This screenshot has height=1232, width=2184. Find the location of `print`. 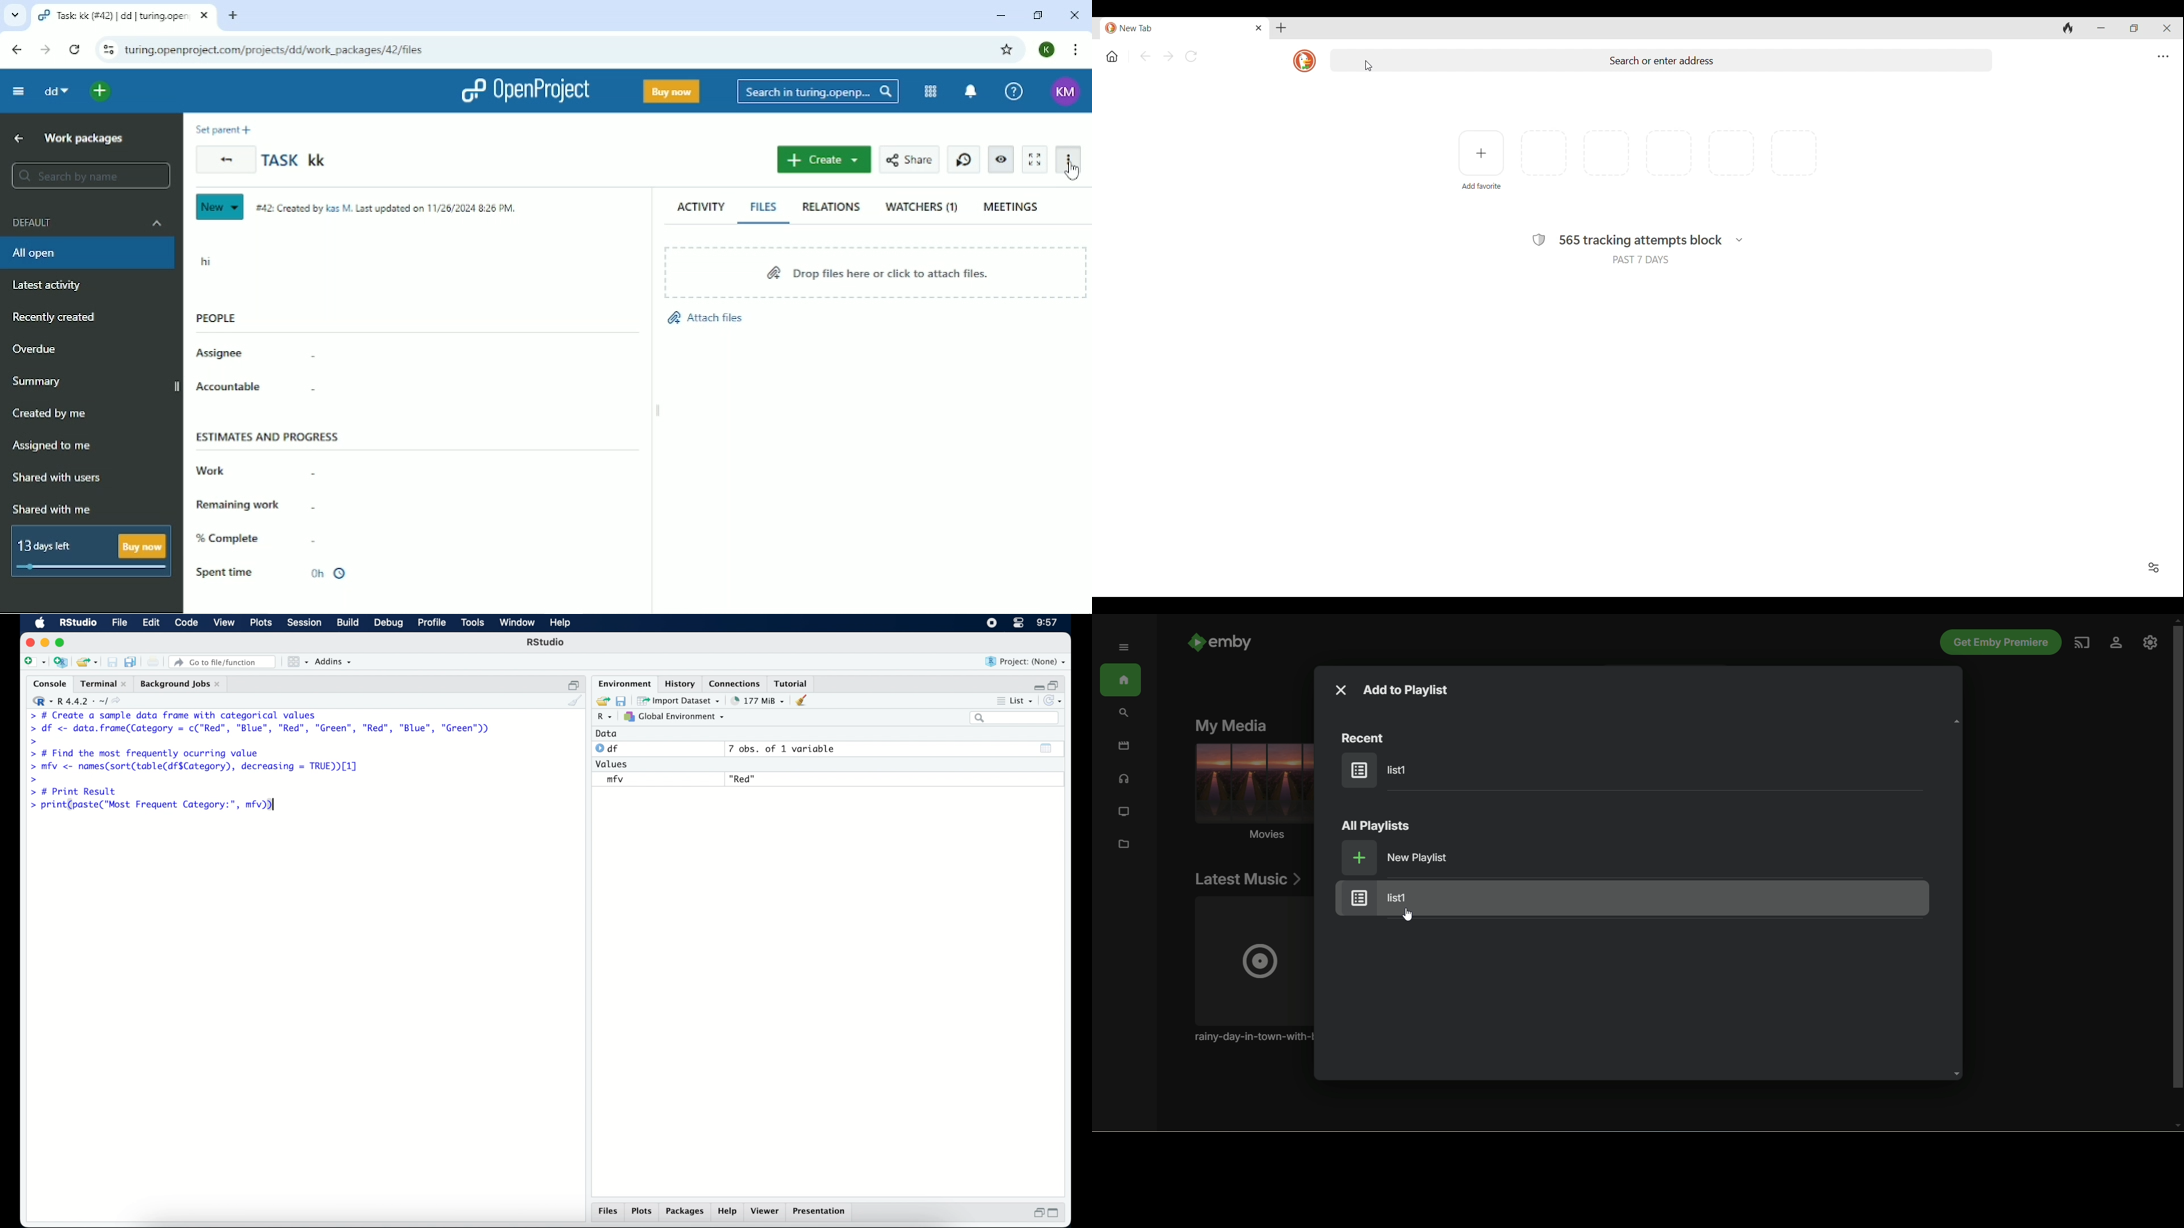

print is located at coordinates (154, 662).